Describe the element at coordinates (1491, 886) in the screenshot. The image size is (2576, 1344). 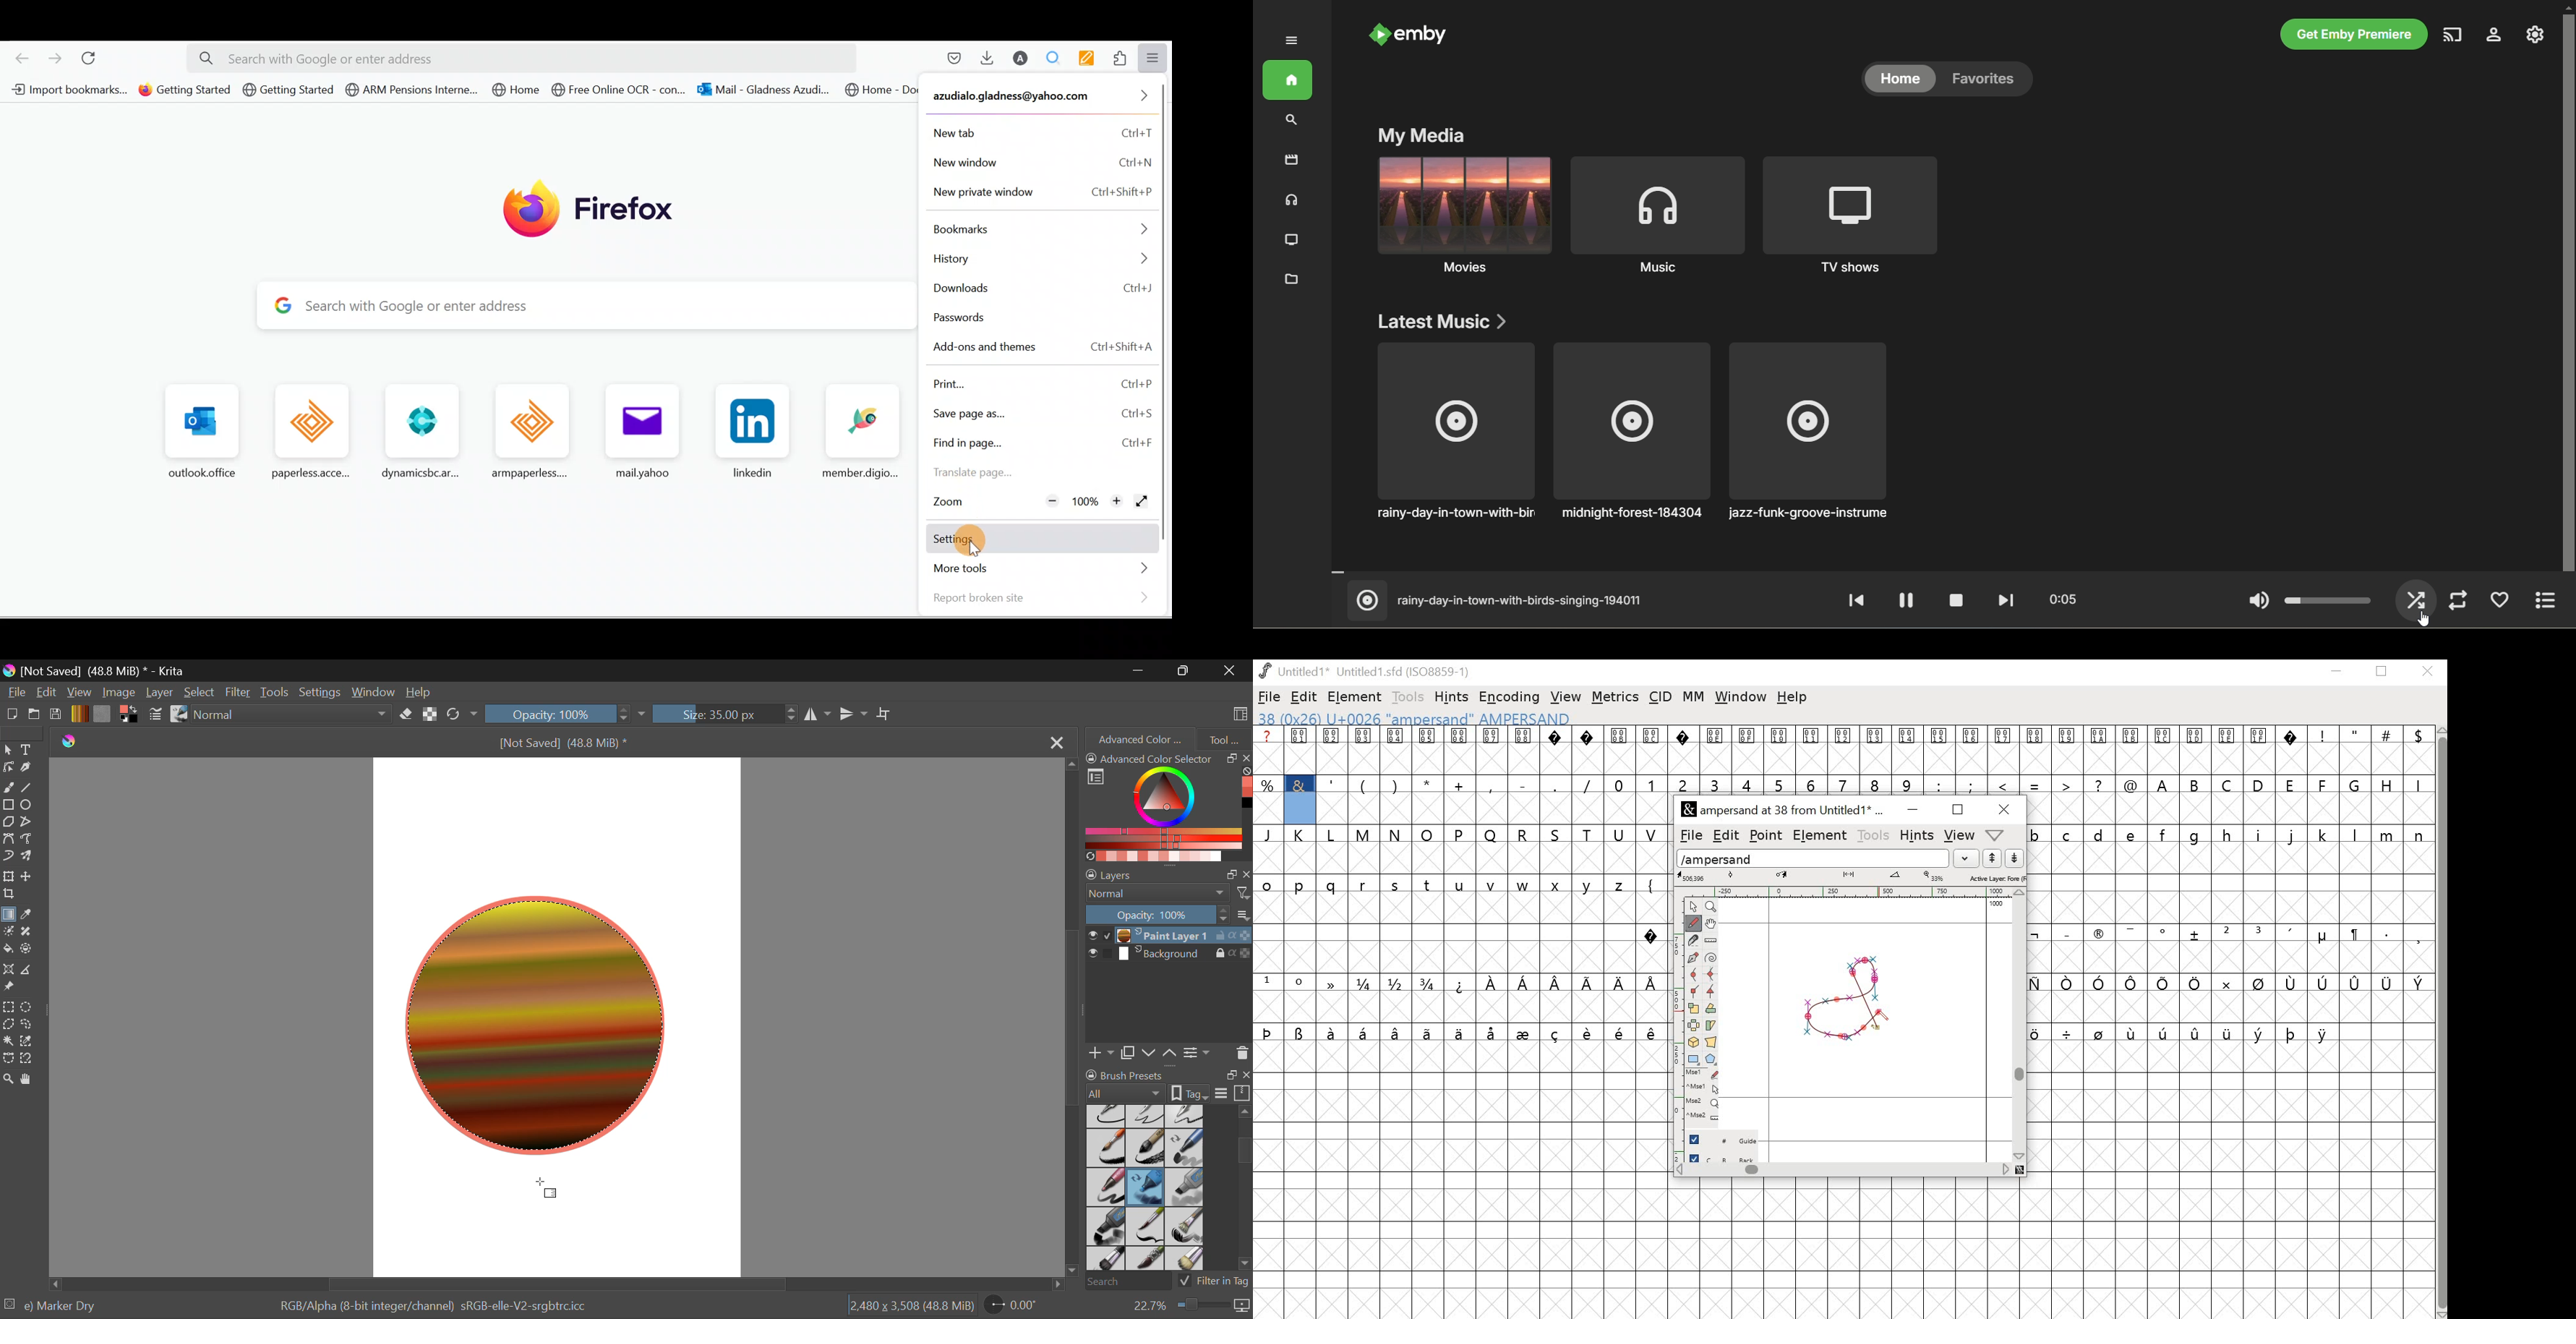
I see `v` at that location.